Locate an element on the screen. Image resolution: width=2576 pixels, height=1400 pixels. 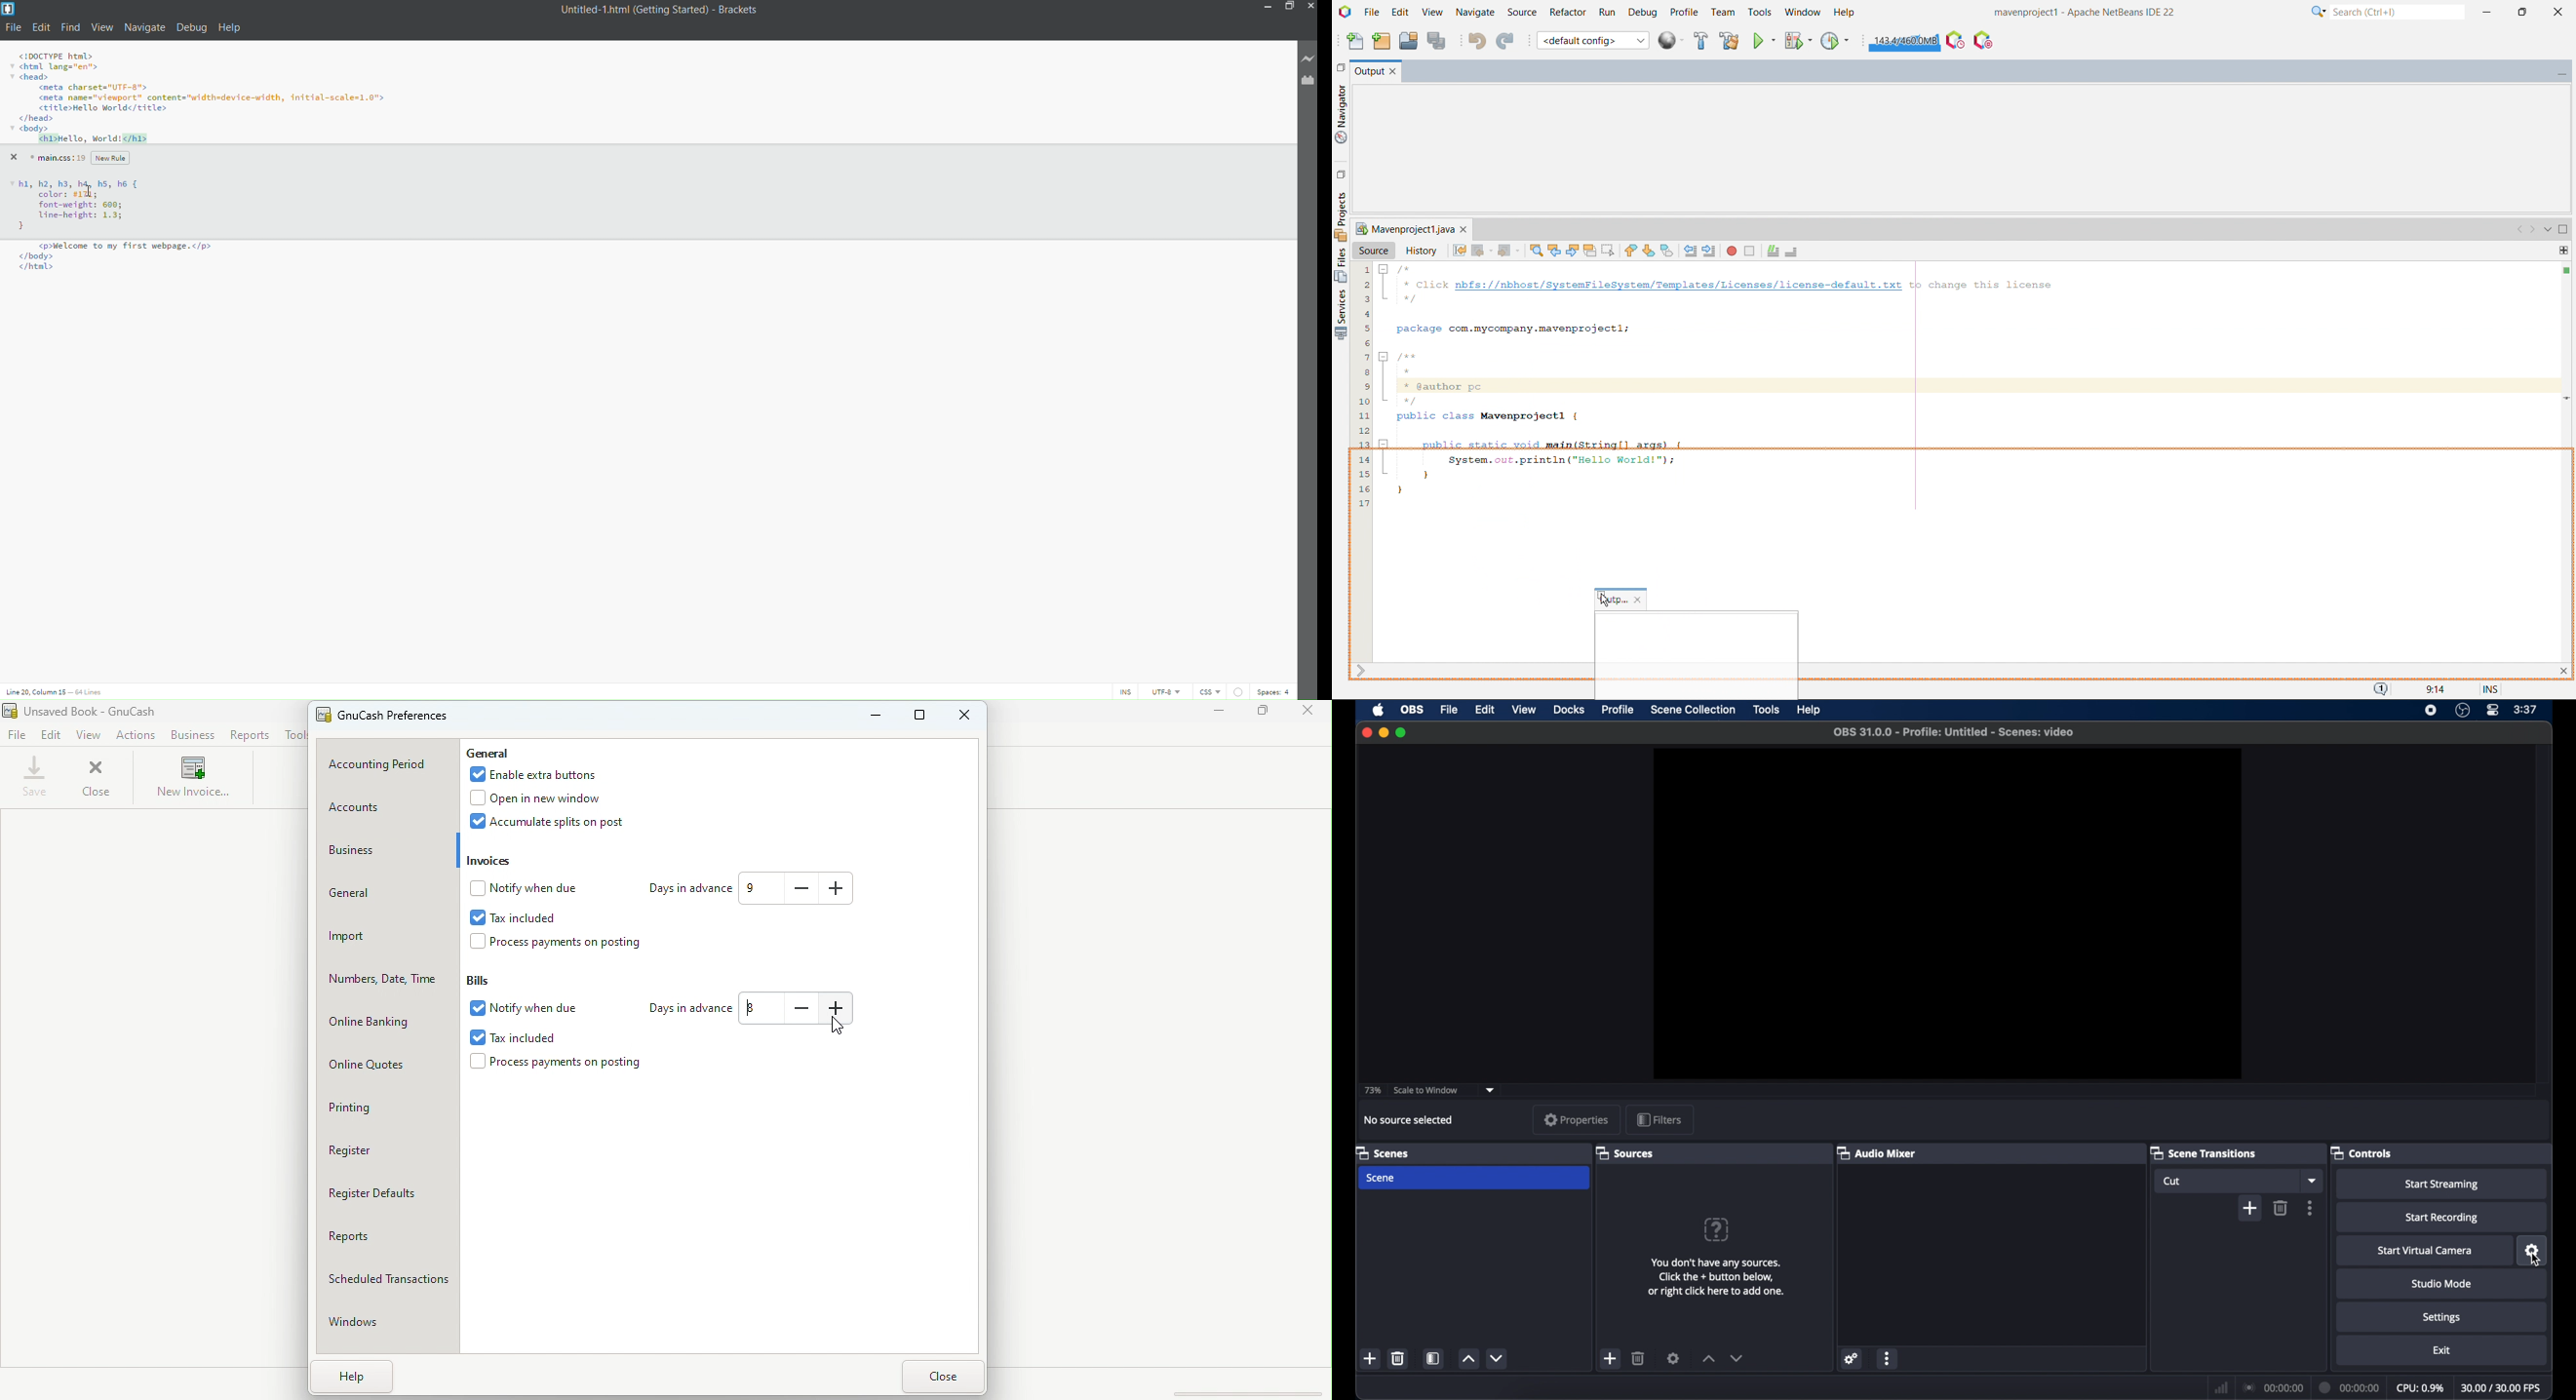
start streaming is located at coordinates (2442, 1185).